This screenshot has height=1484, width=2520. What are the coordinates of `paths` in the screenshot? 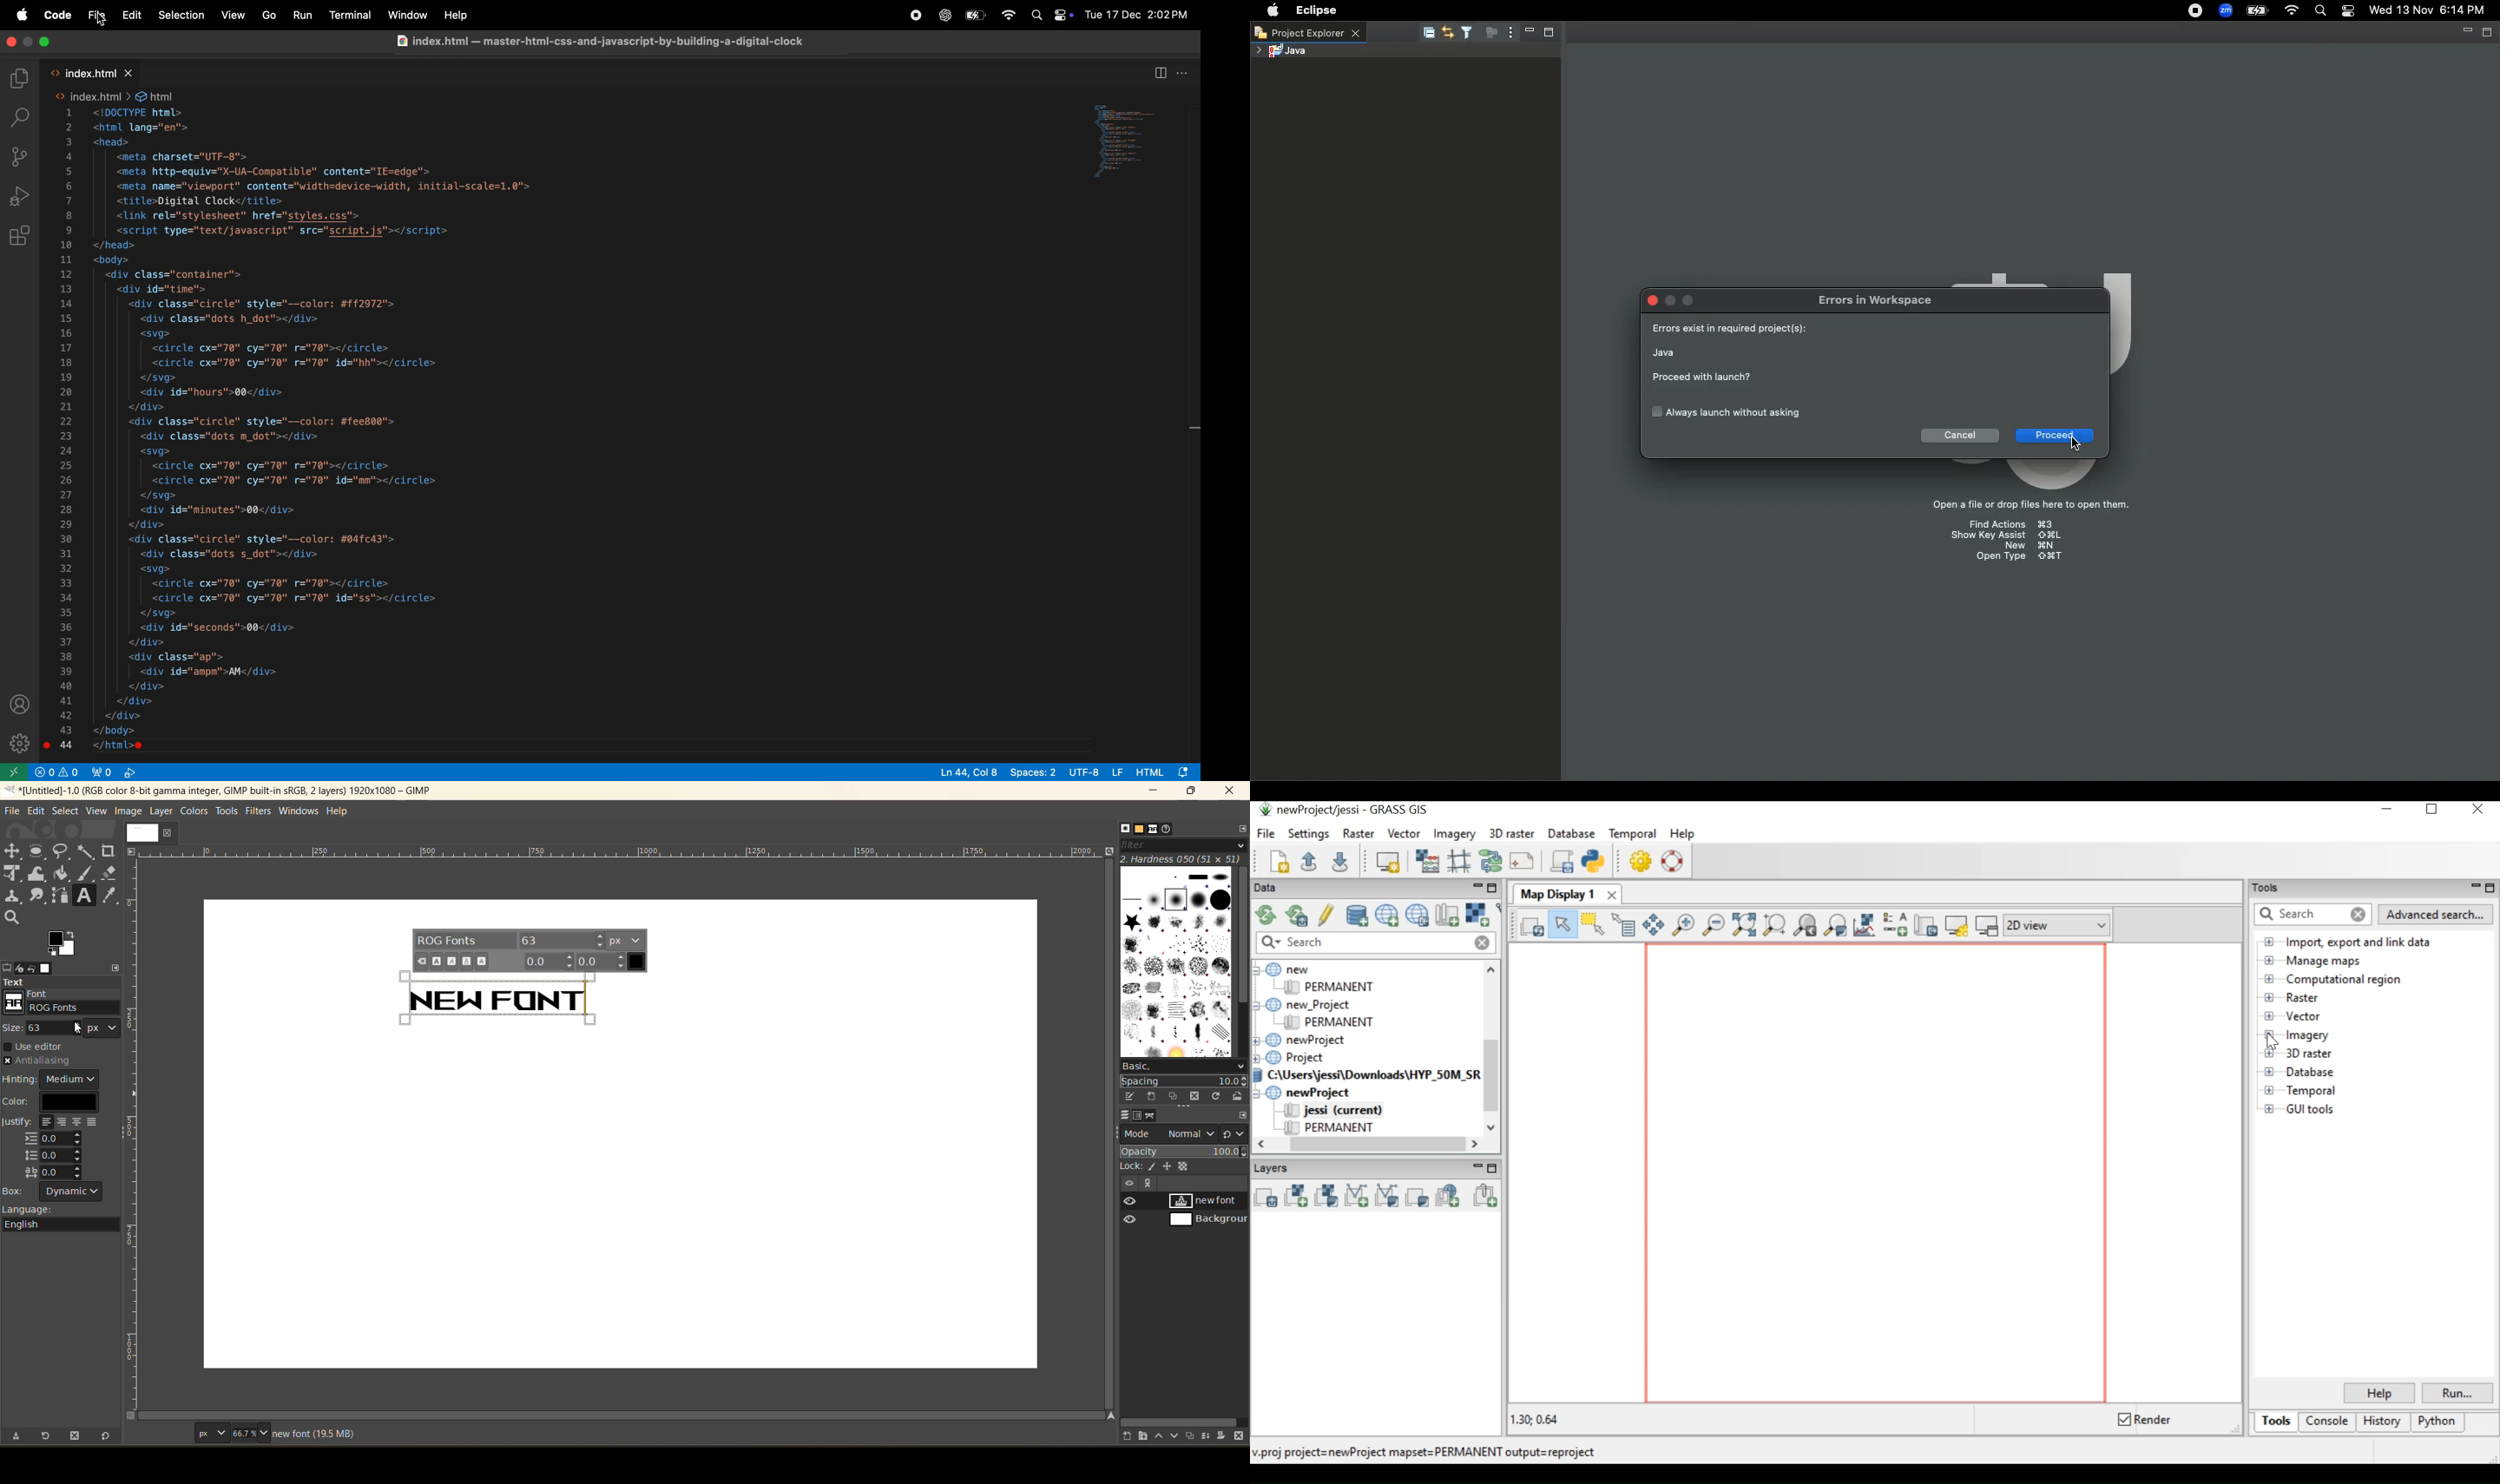 It's located at (1150, 1115).